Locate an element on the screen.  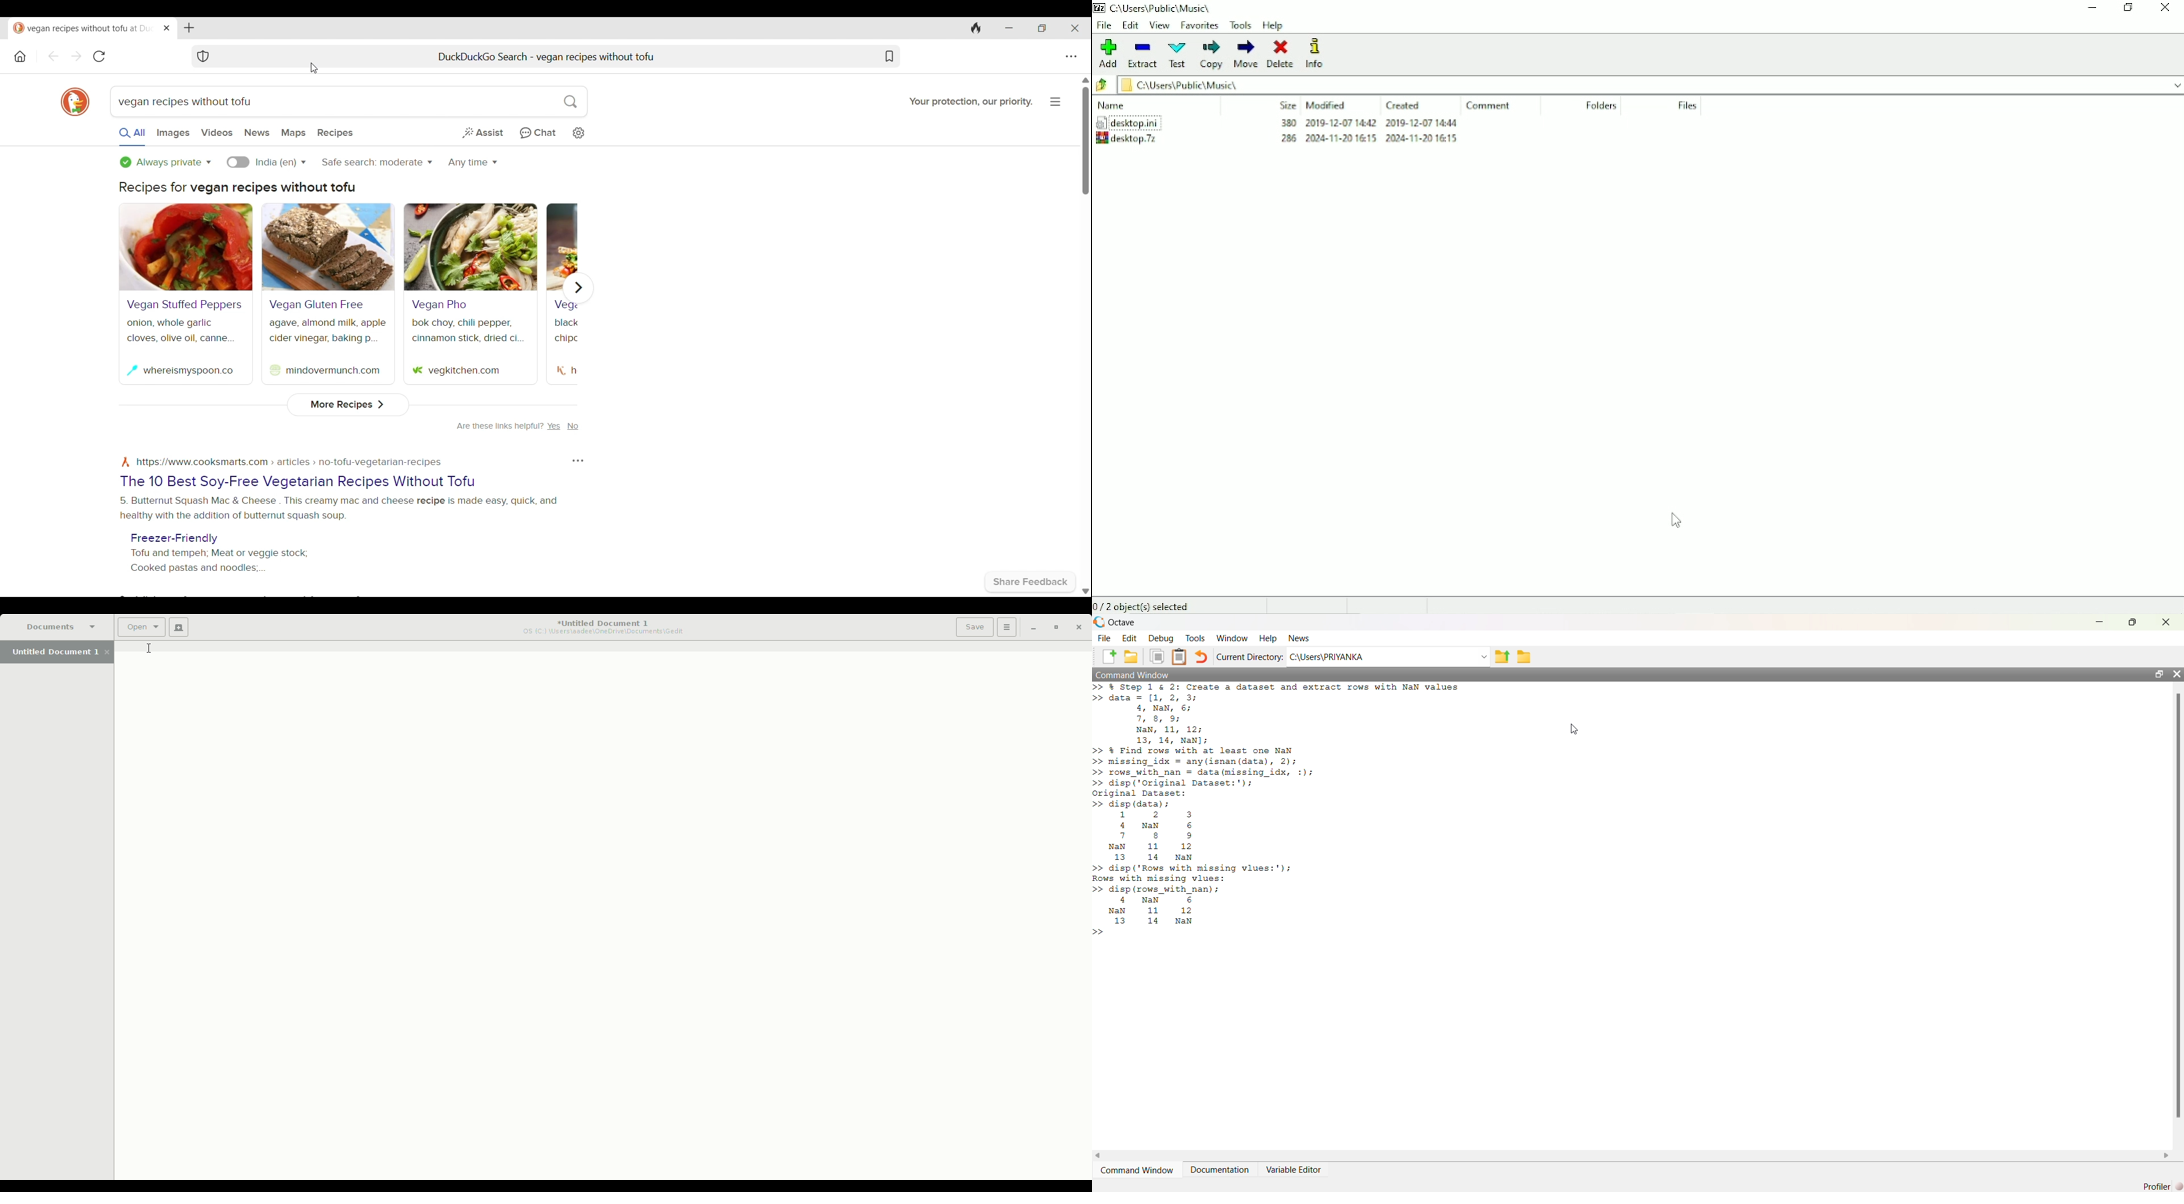
minimize is located at coordinates (2100, 622).